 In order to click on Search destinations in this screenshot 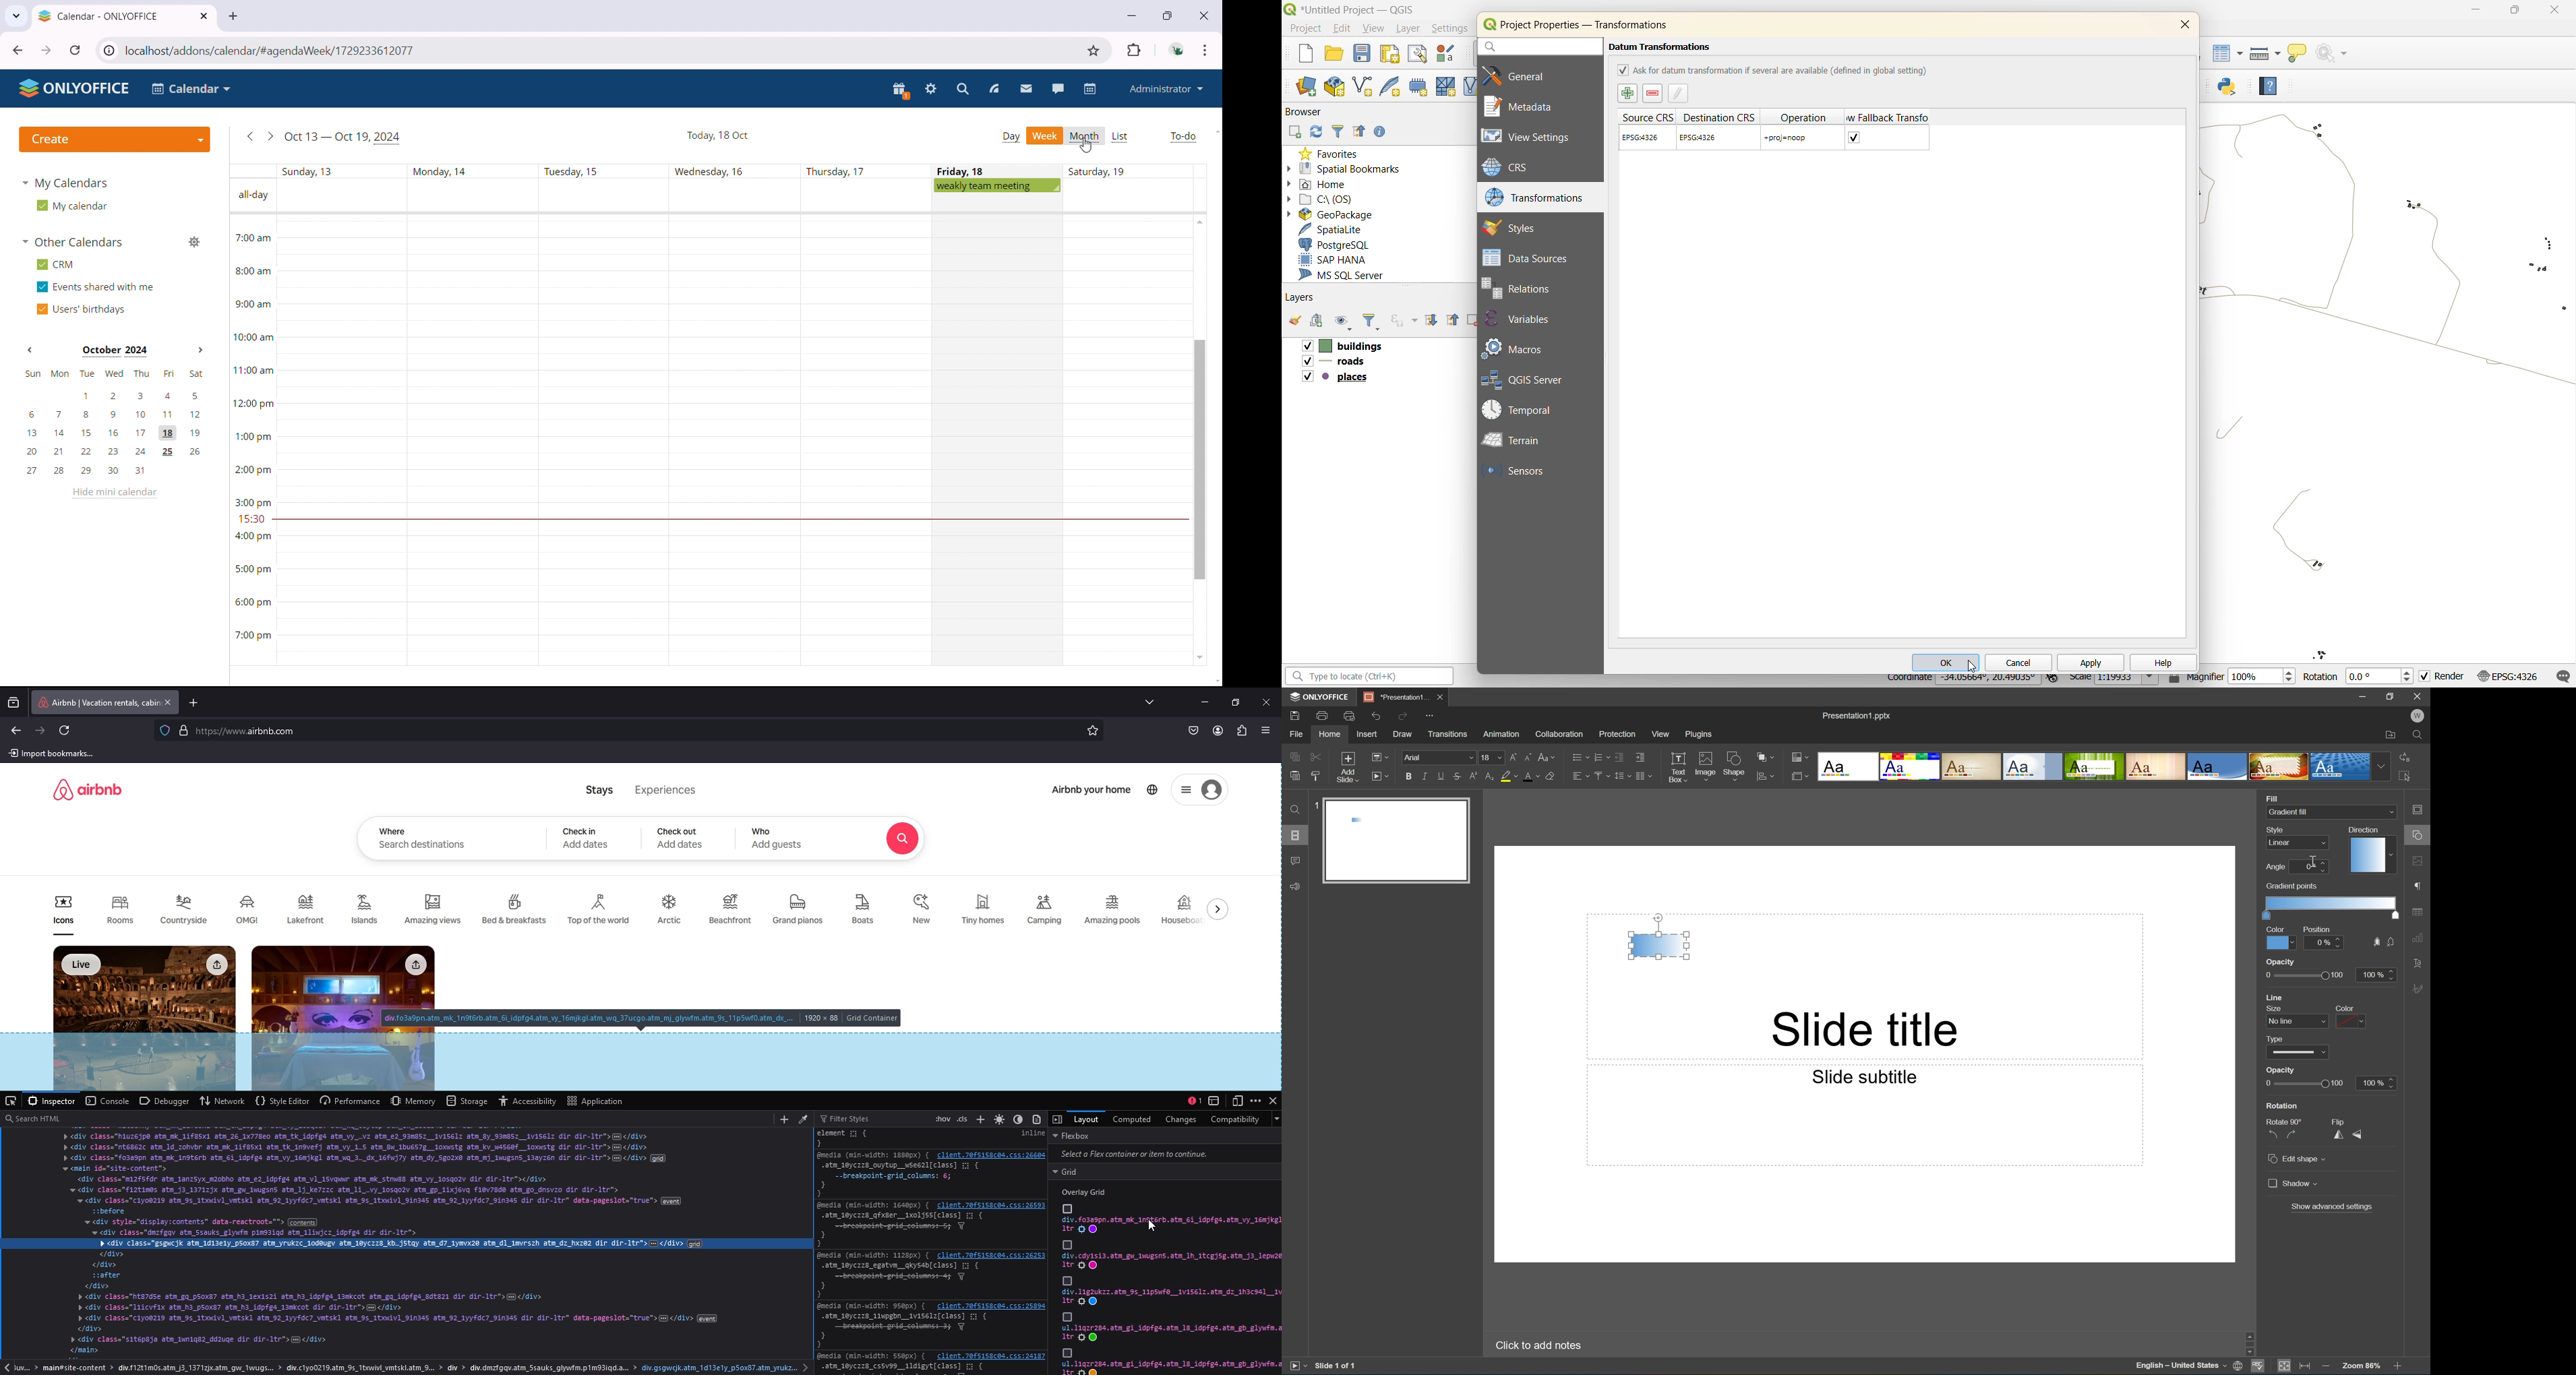, I will do `click(424, 846)`.